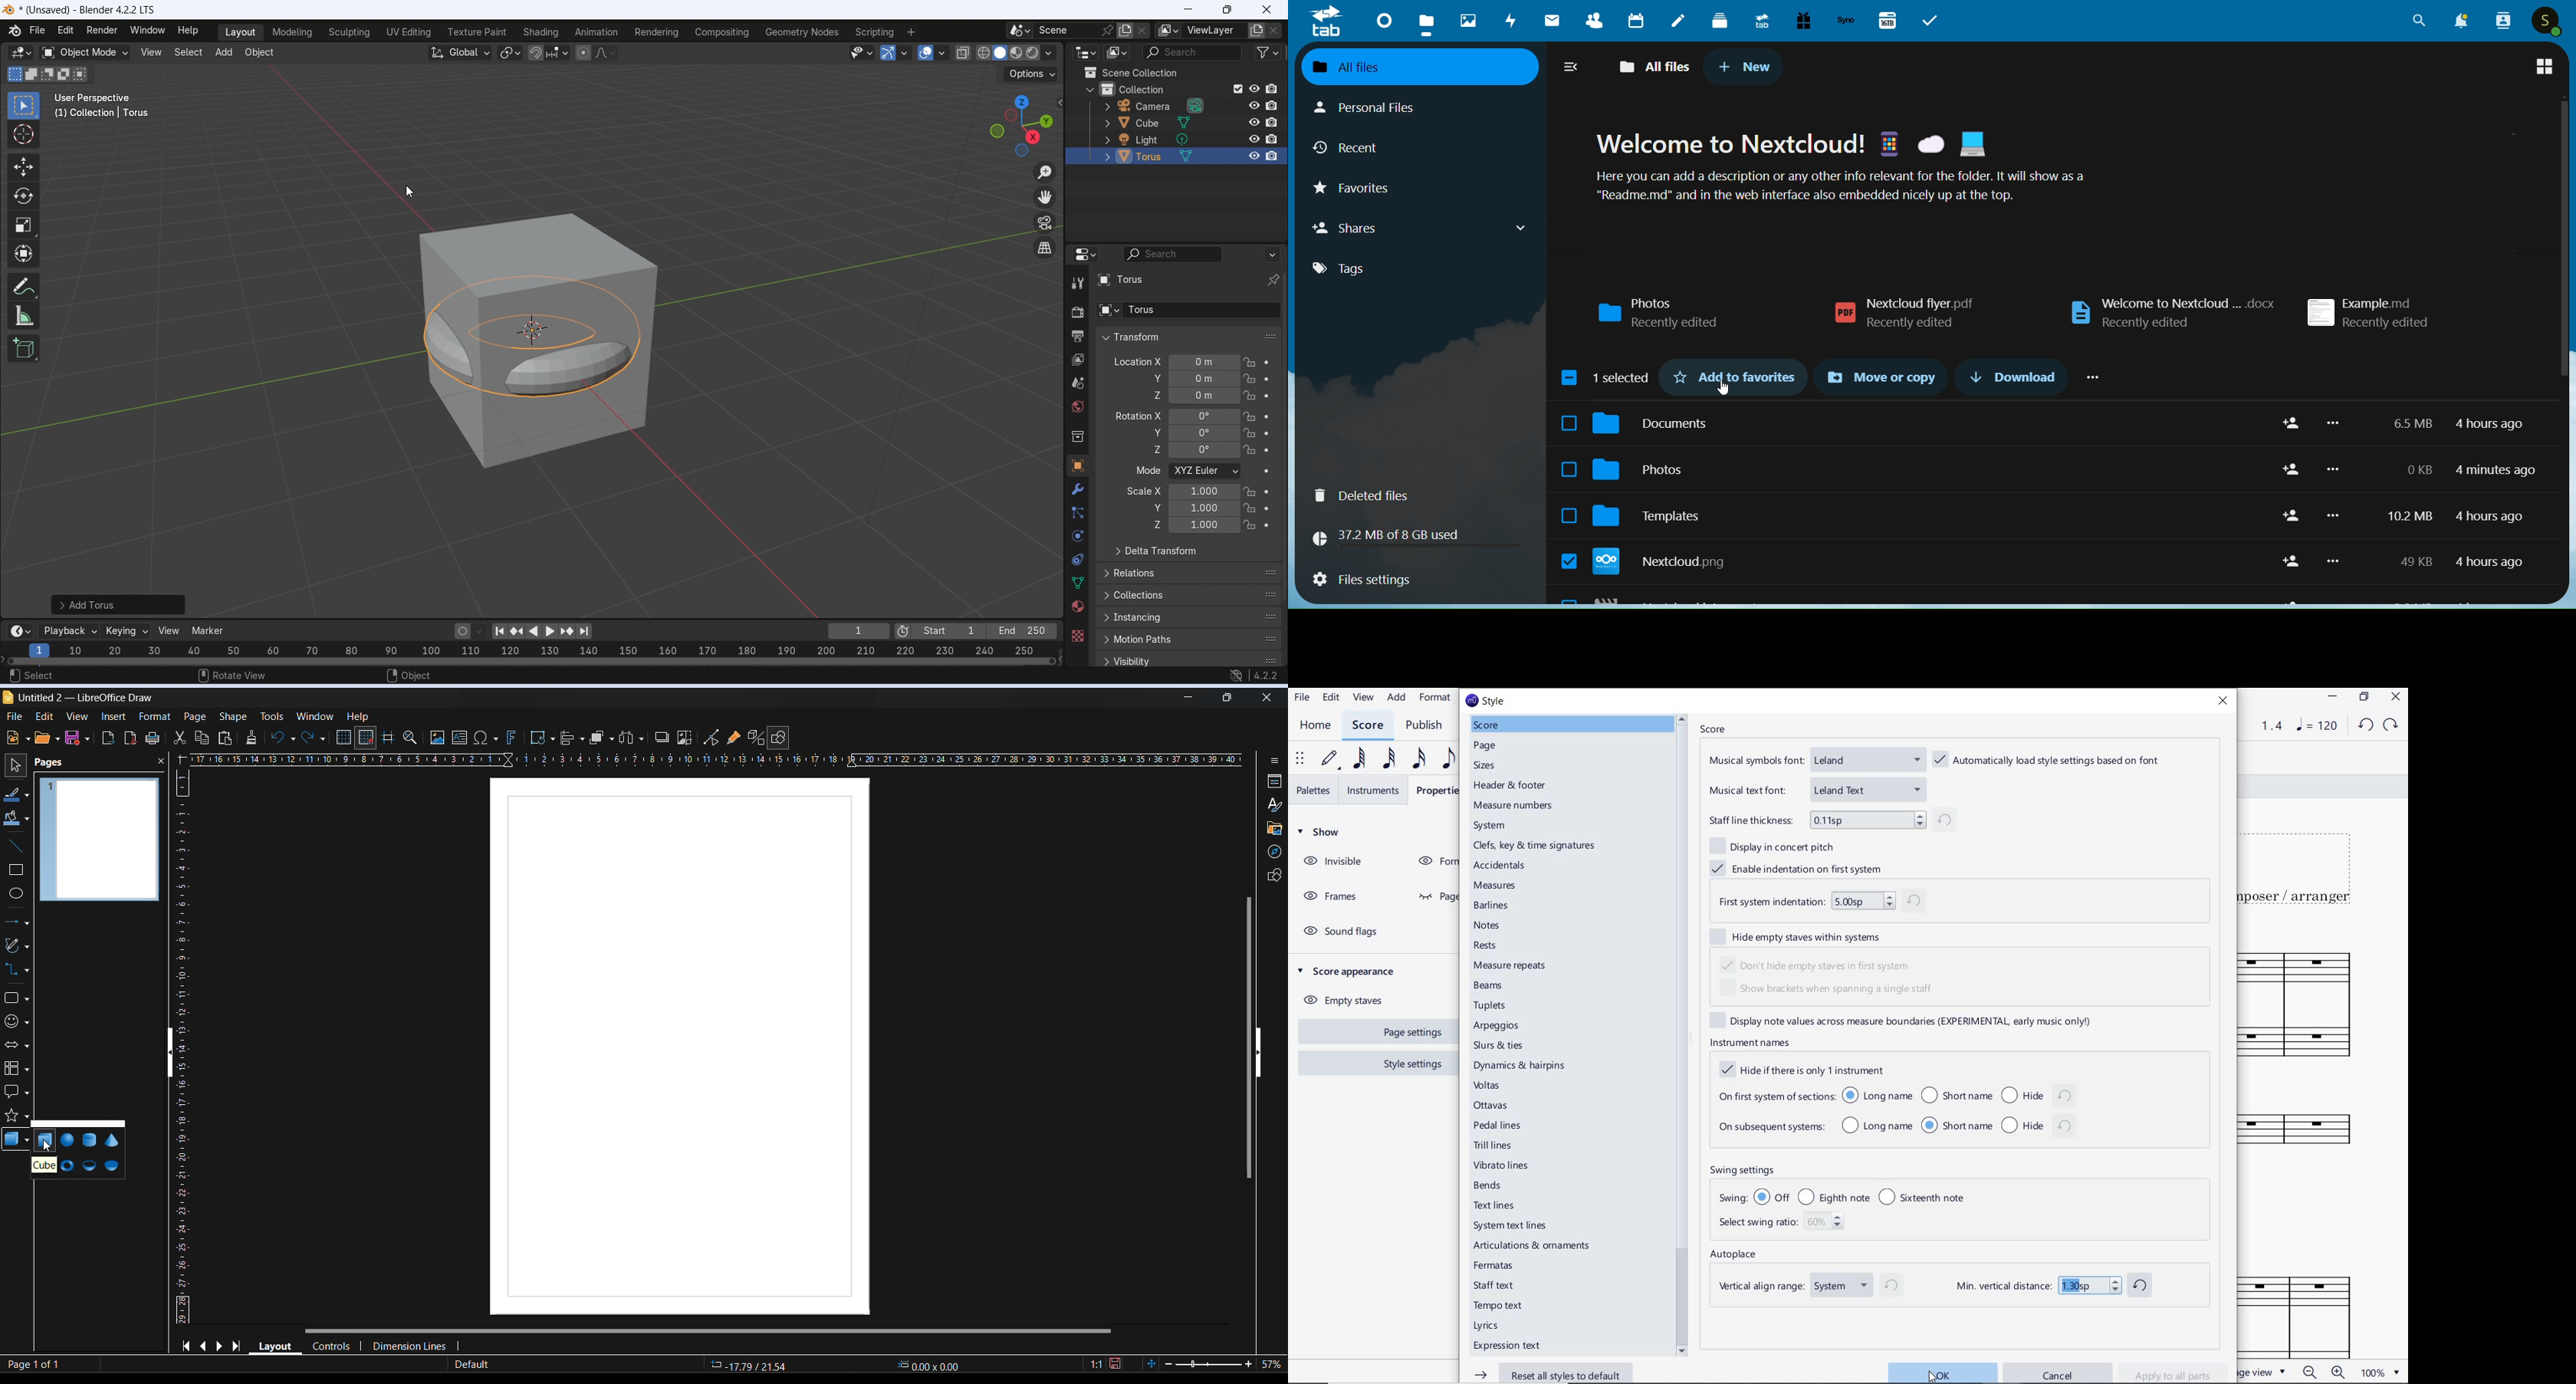  What do you see at coordinates (1549, 1374) in the screenshot?
I see `reset all styles to default` at bounding box center [1549, 1374].